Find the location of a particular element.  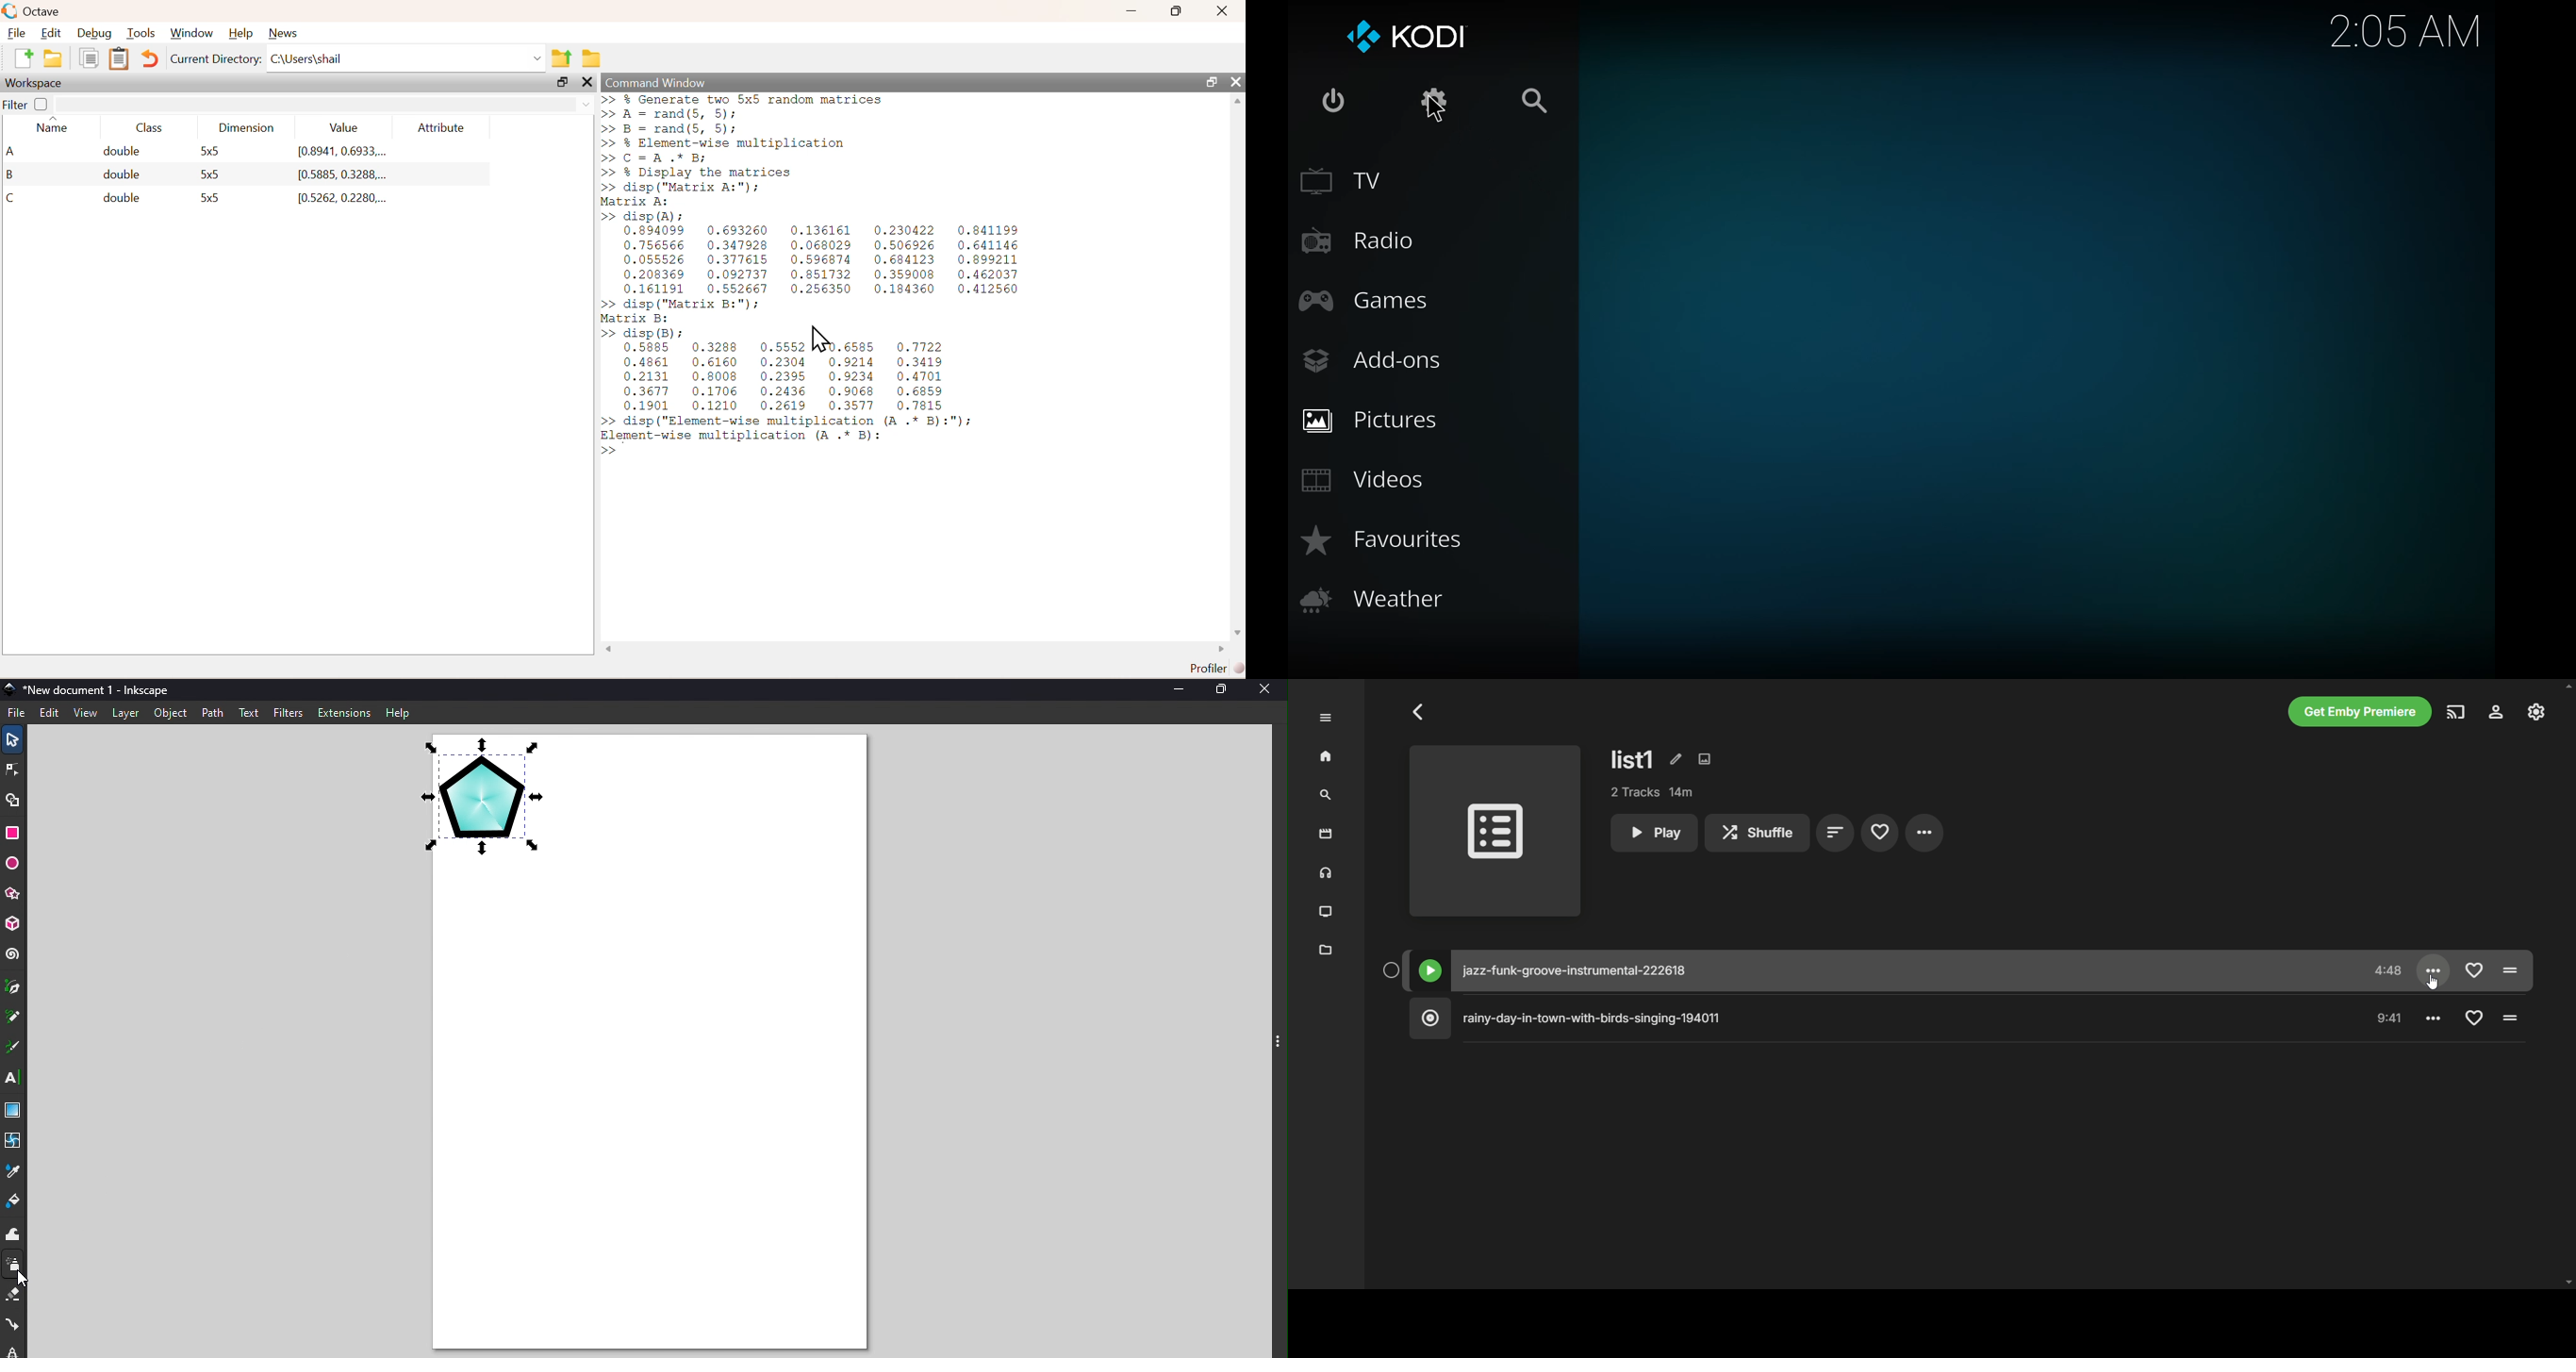

Dropper tool is located at coordinates (16, 1170).